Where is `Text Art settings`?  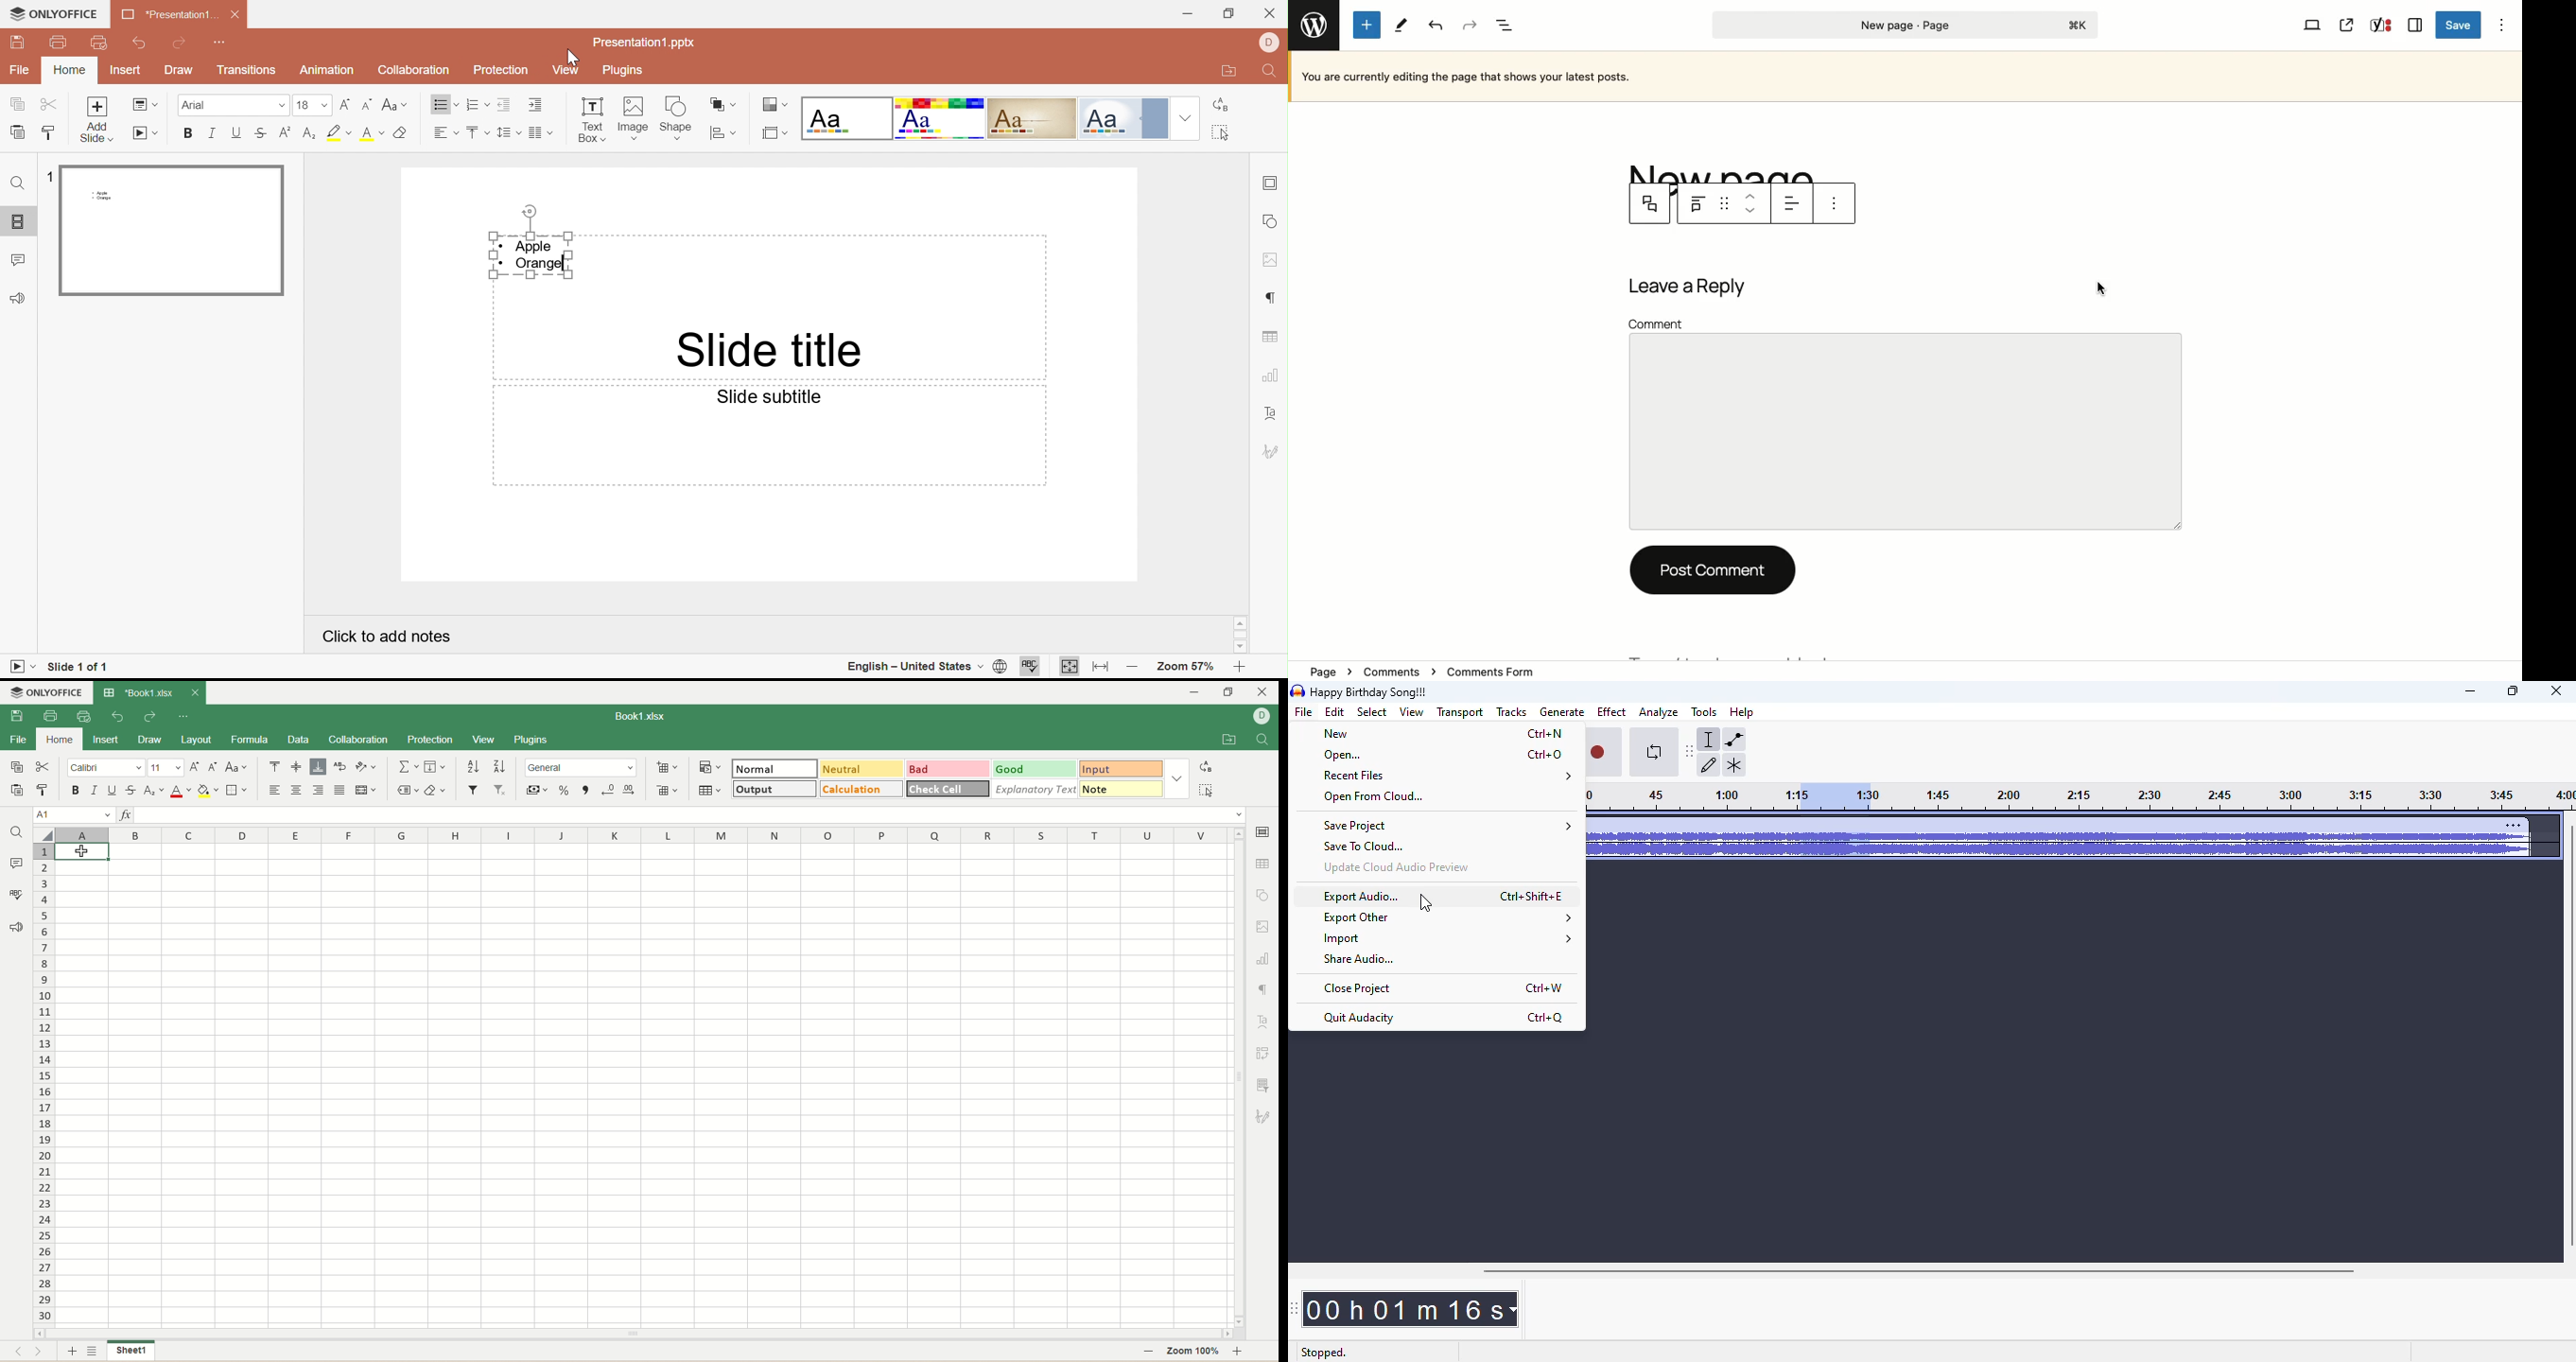
Text Art settings is located at coordinates (1273, 413).